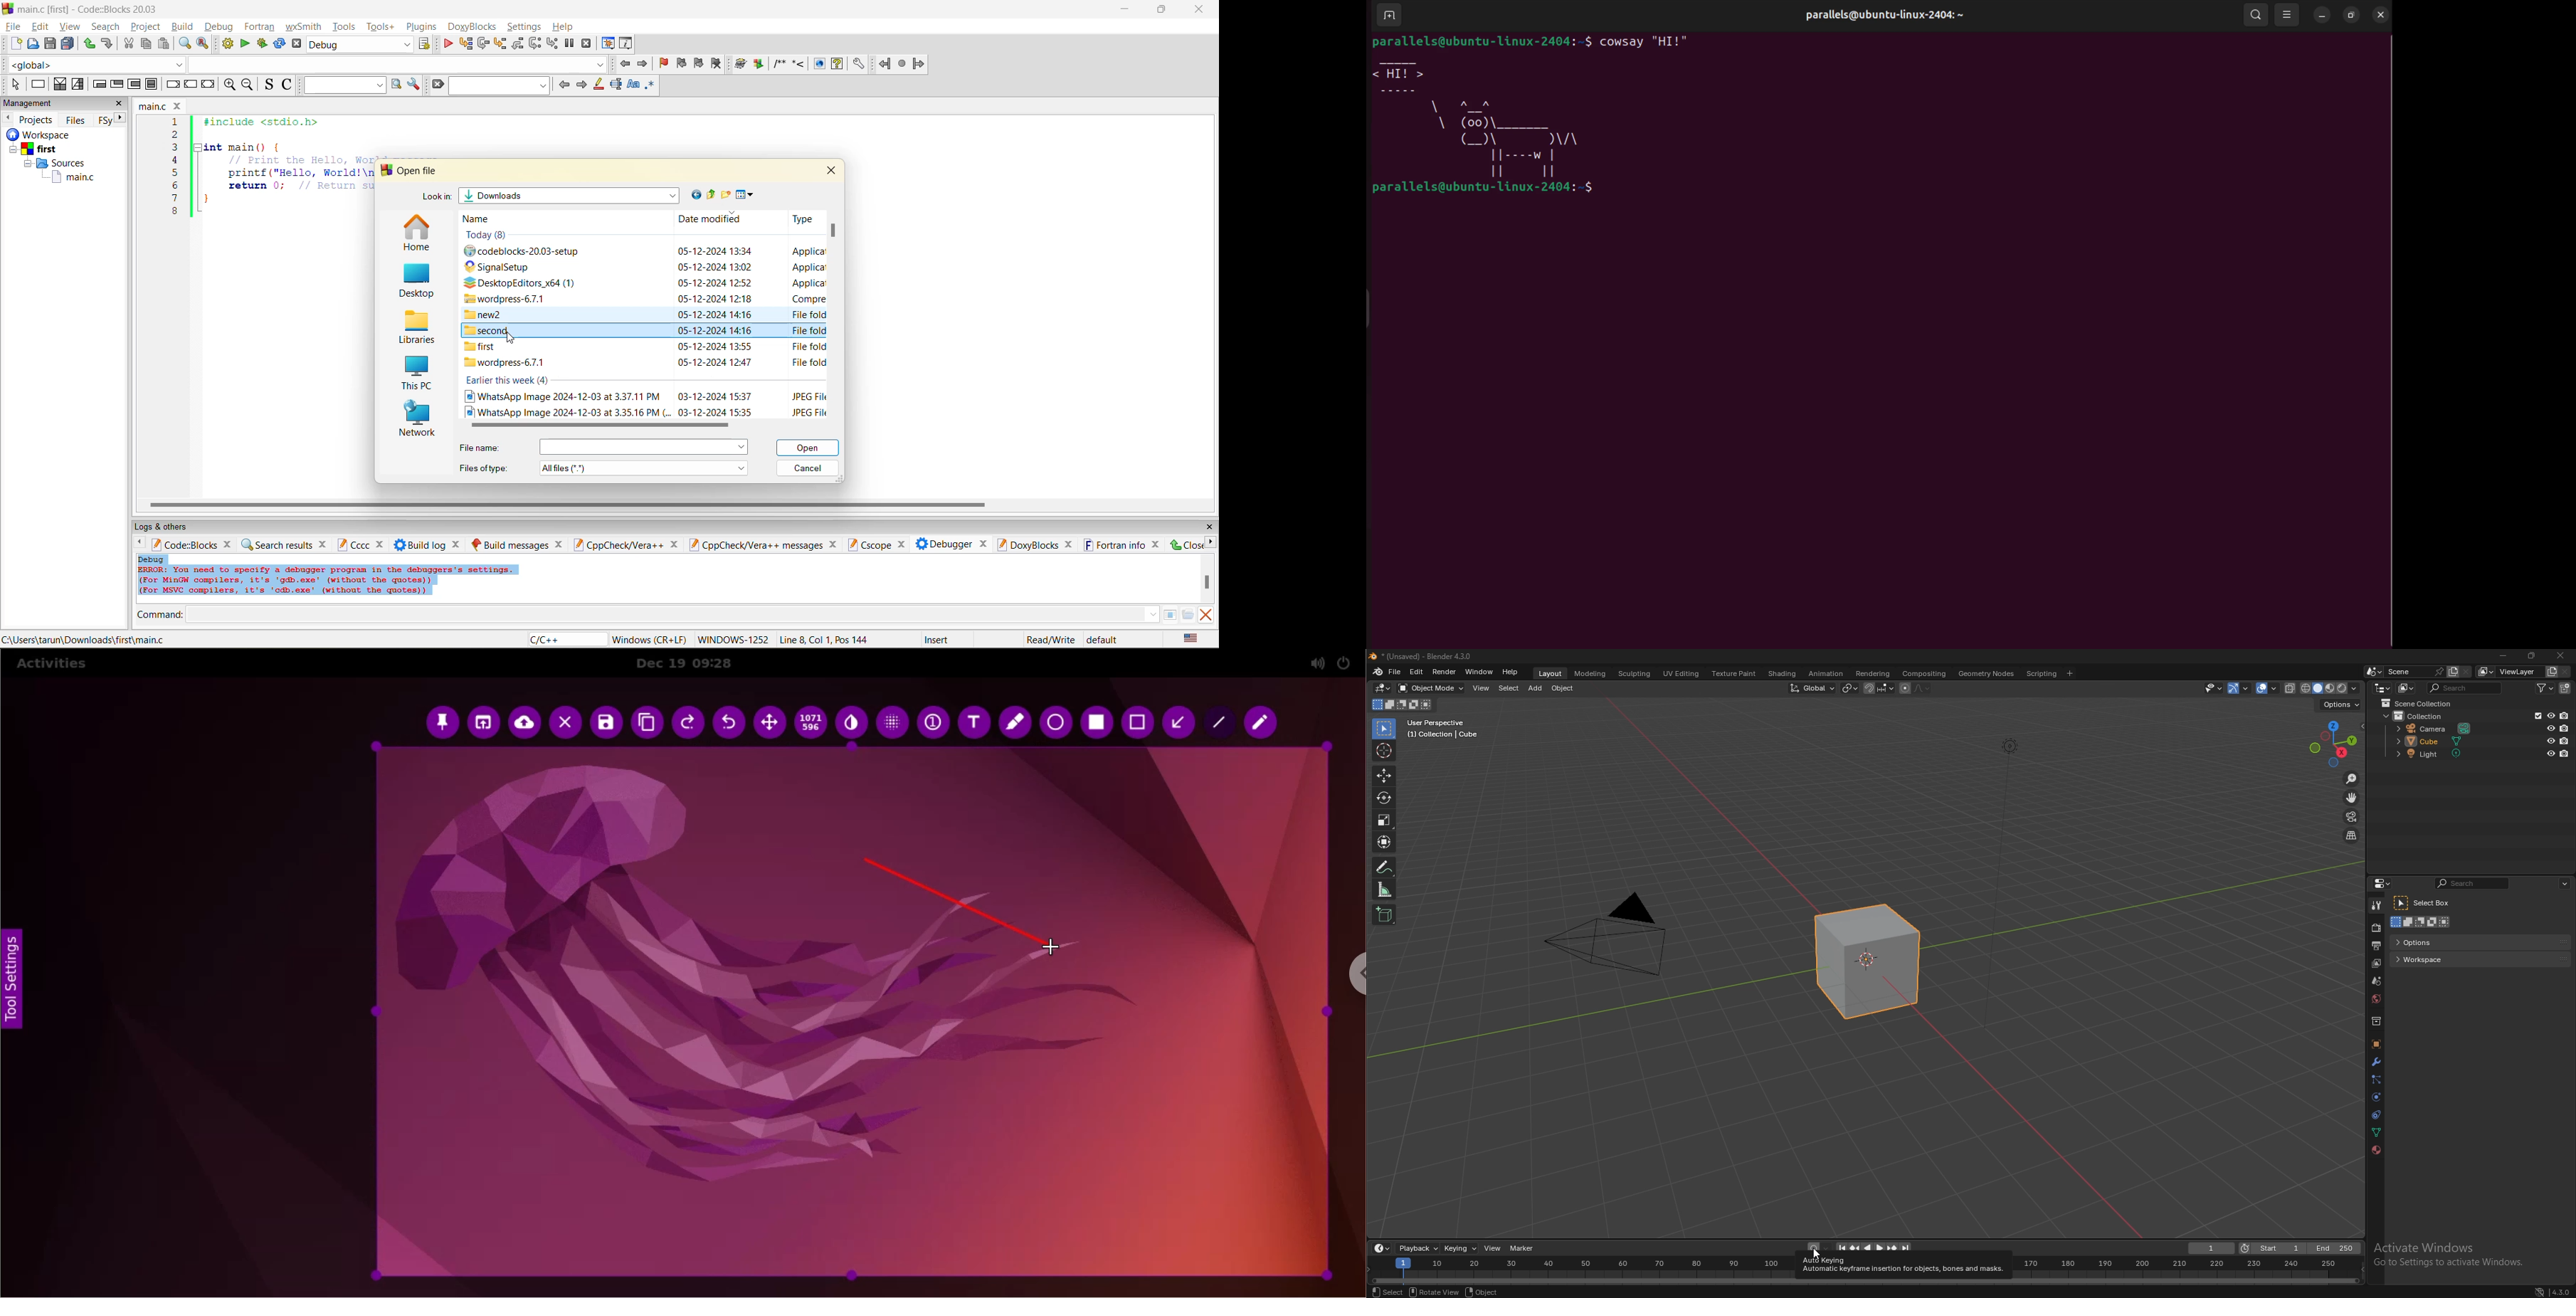 Image resolution: width=2576 pixels, height=1316 pixels. Describe the element at coordinates (711, 195) in the screenshot. I see `up one level` at that location.